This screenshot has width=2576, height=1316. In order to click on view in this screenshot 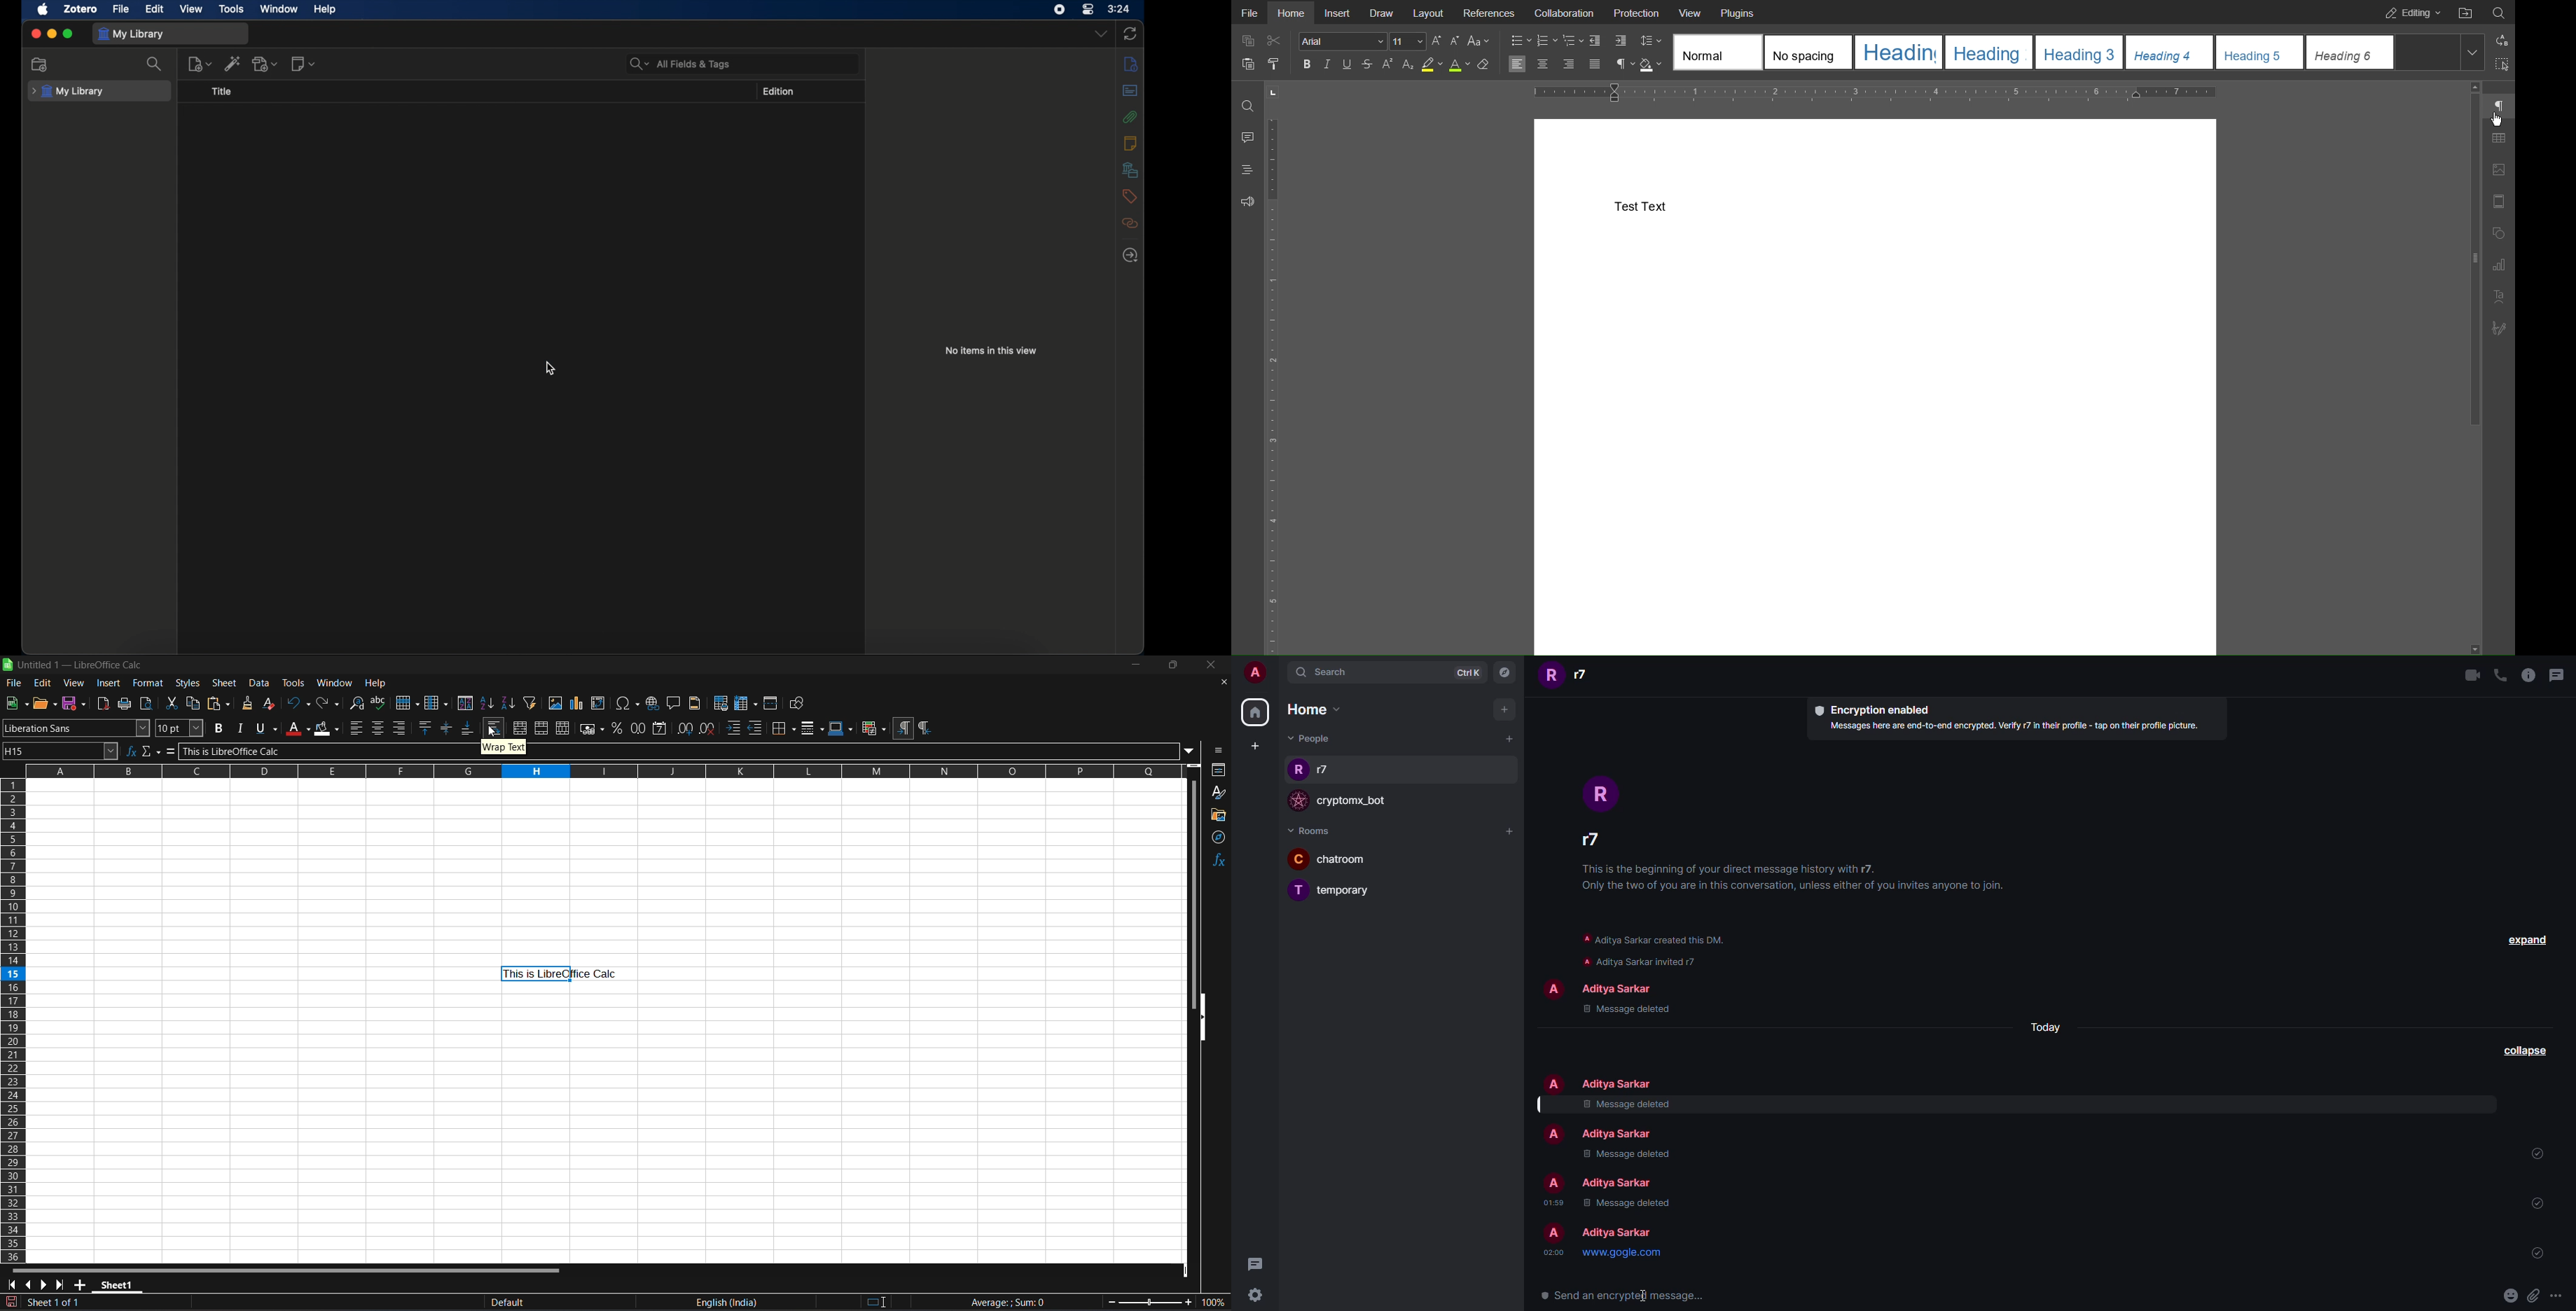, I will do `click(191, 9)`.